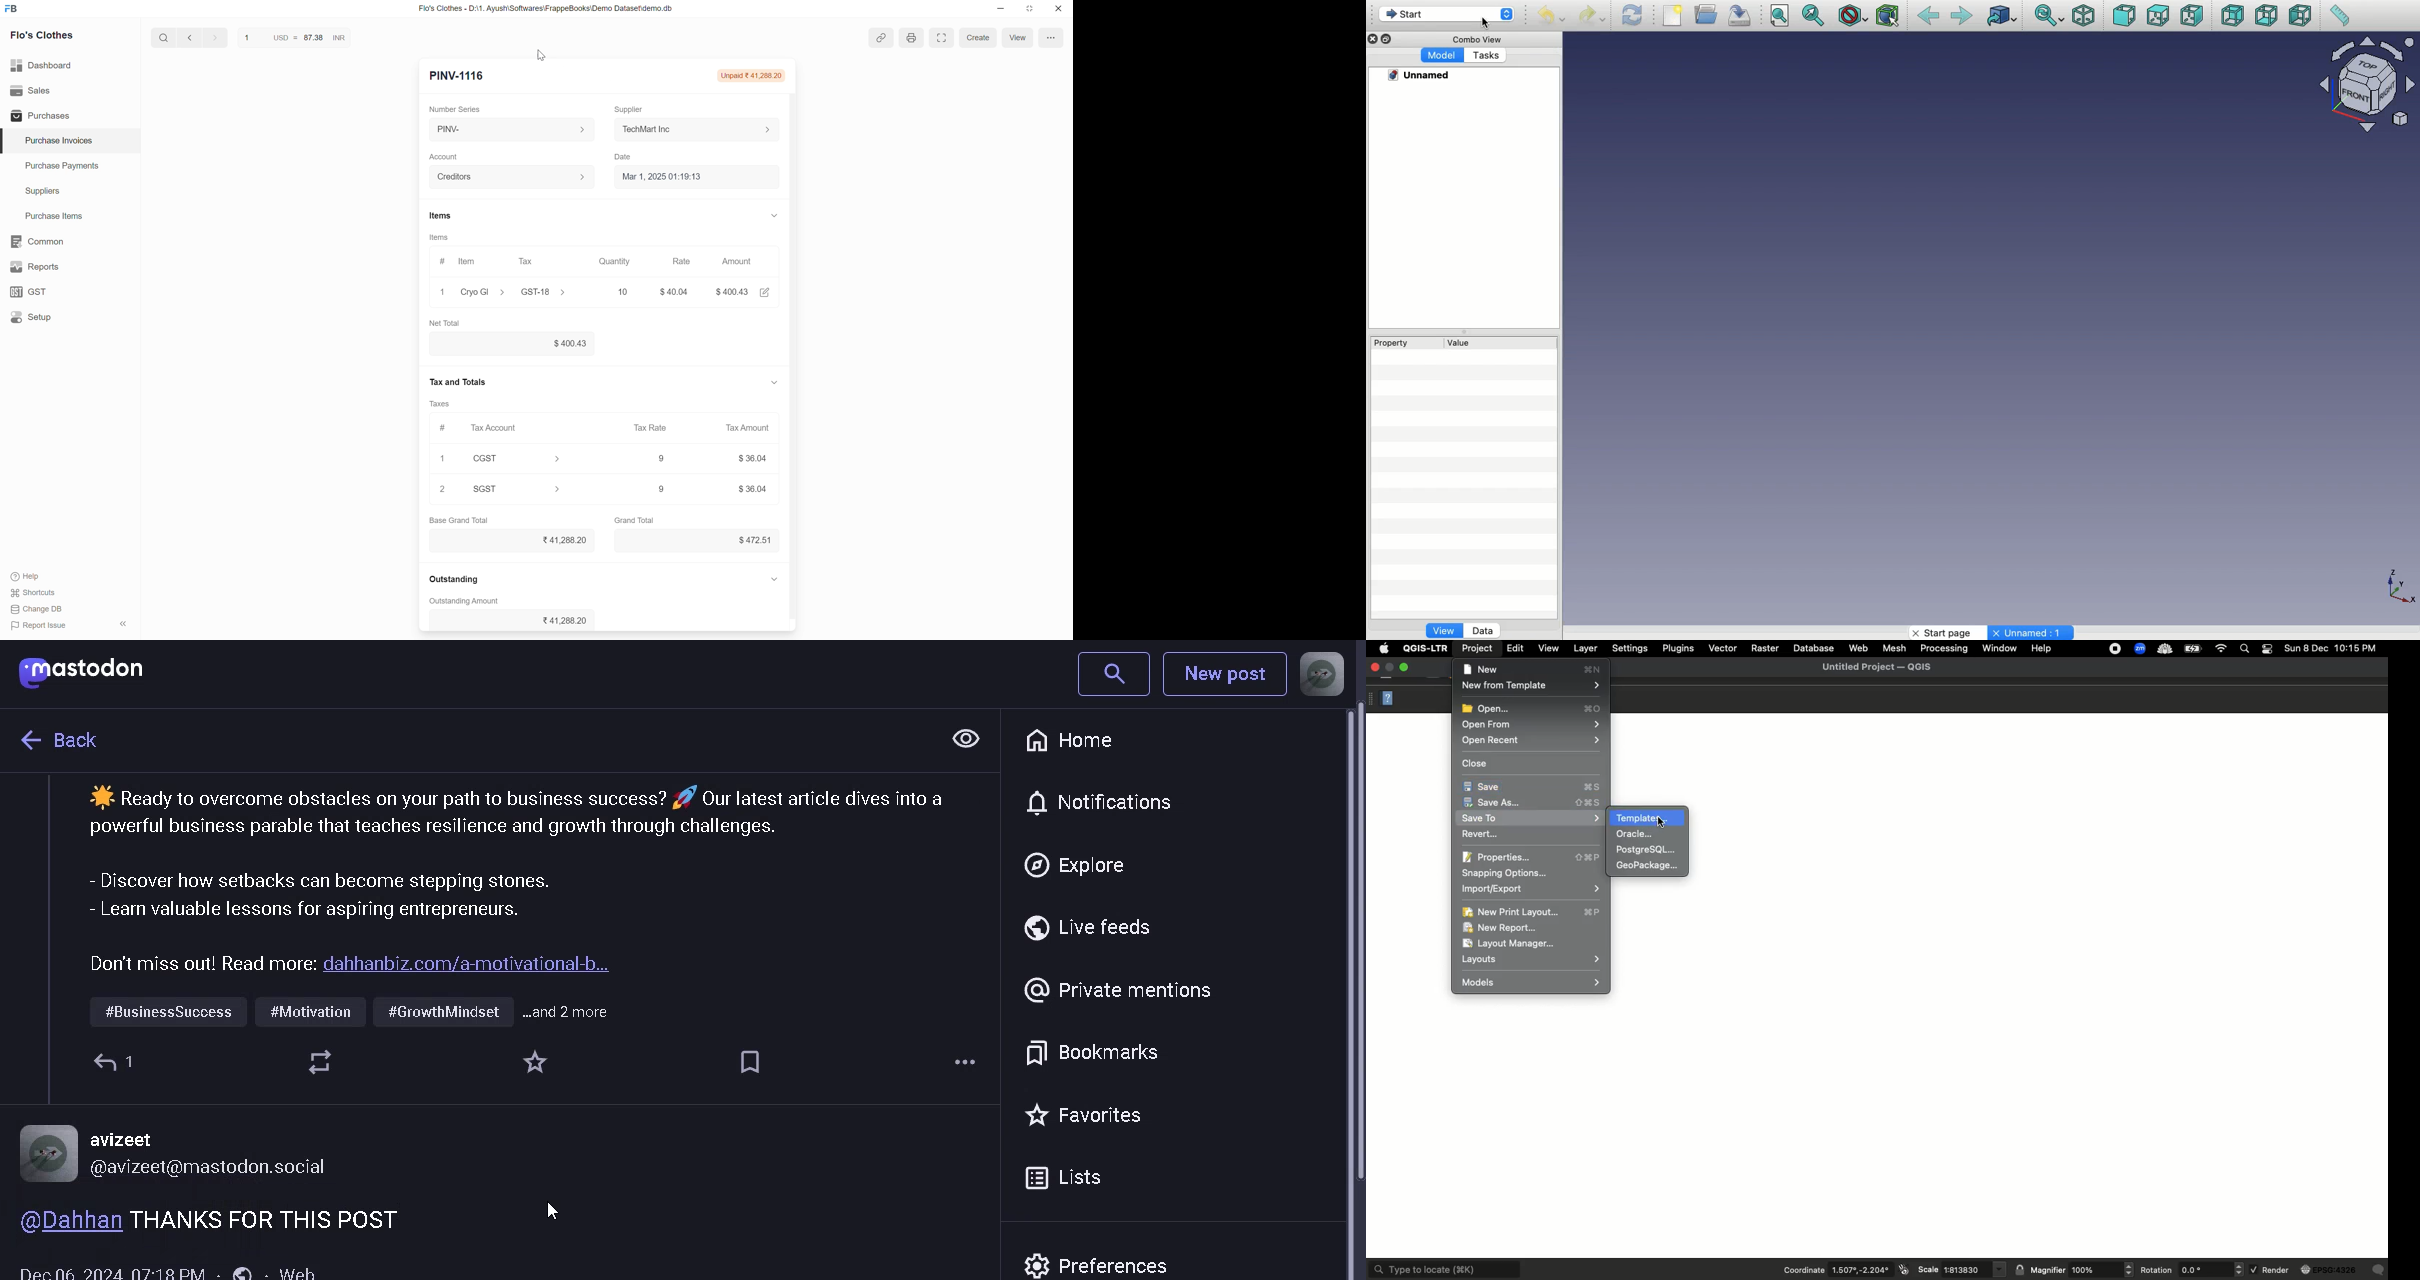  What do you see at coordinates (748, 459) in the screenshot?
I see `$36.04` at bounding box center [748, 459].